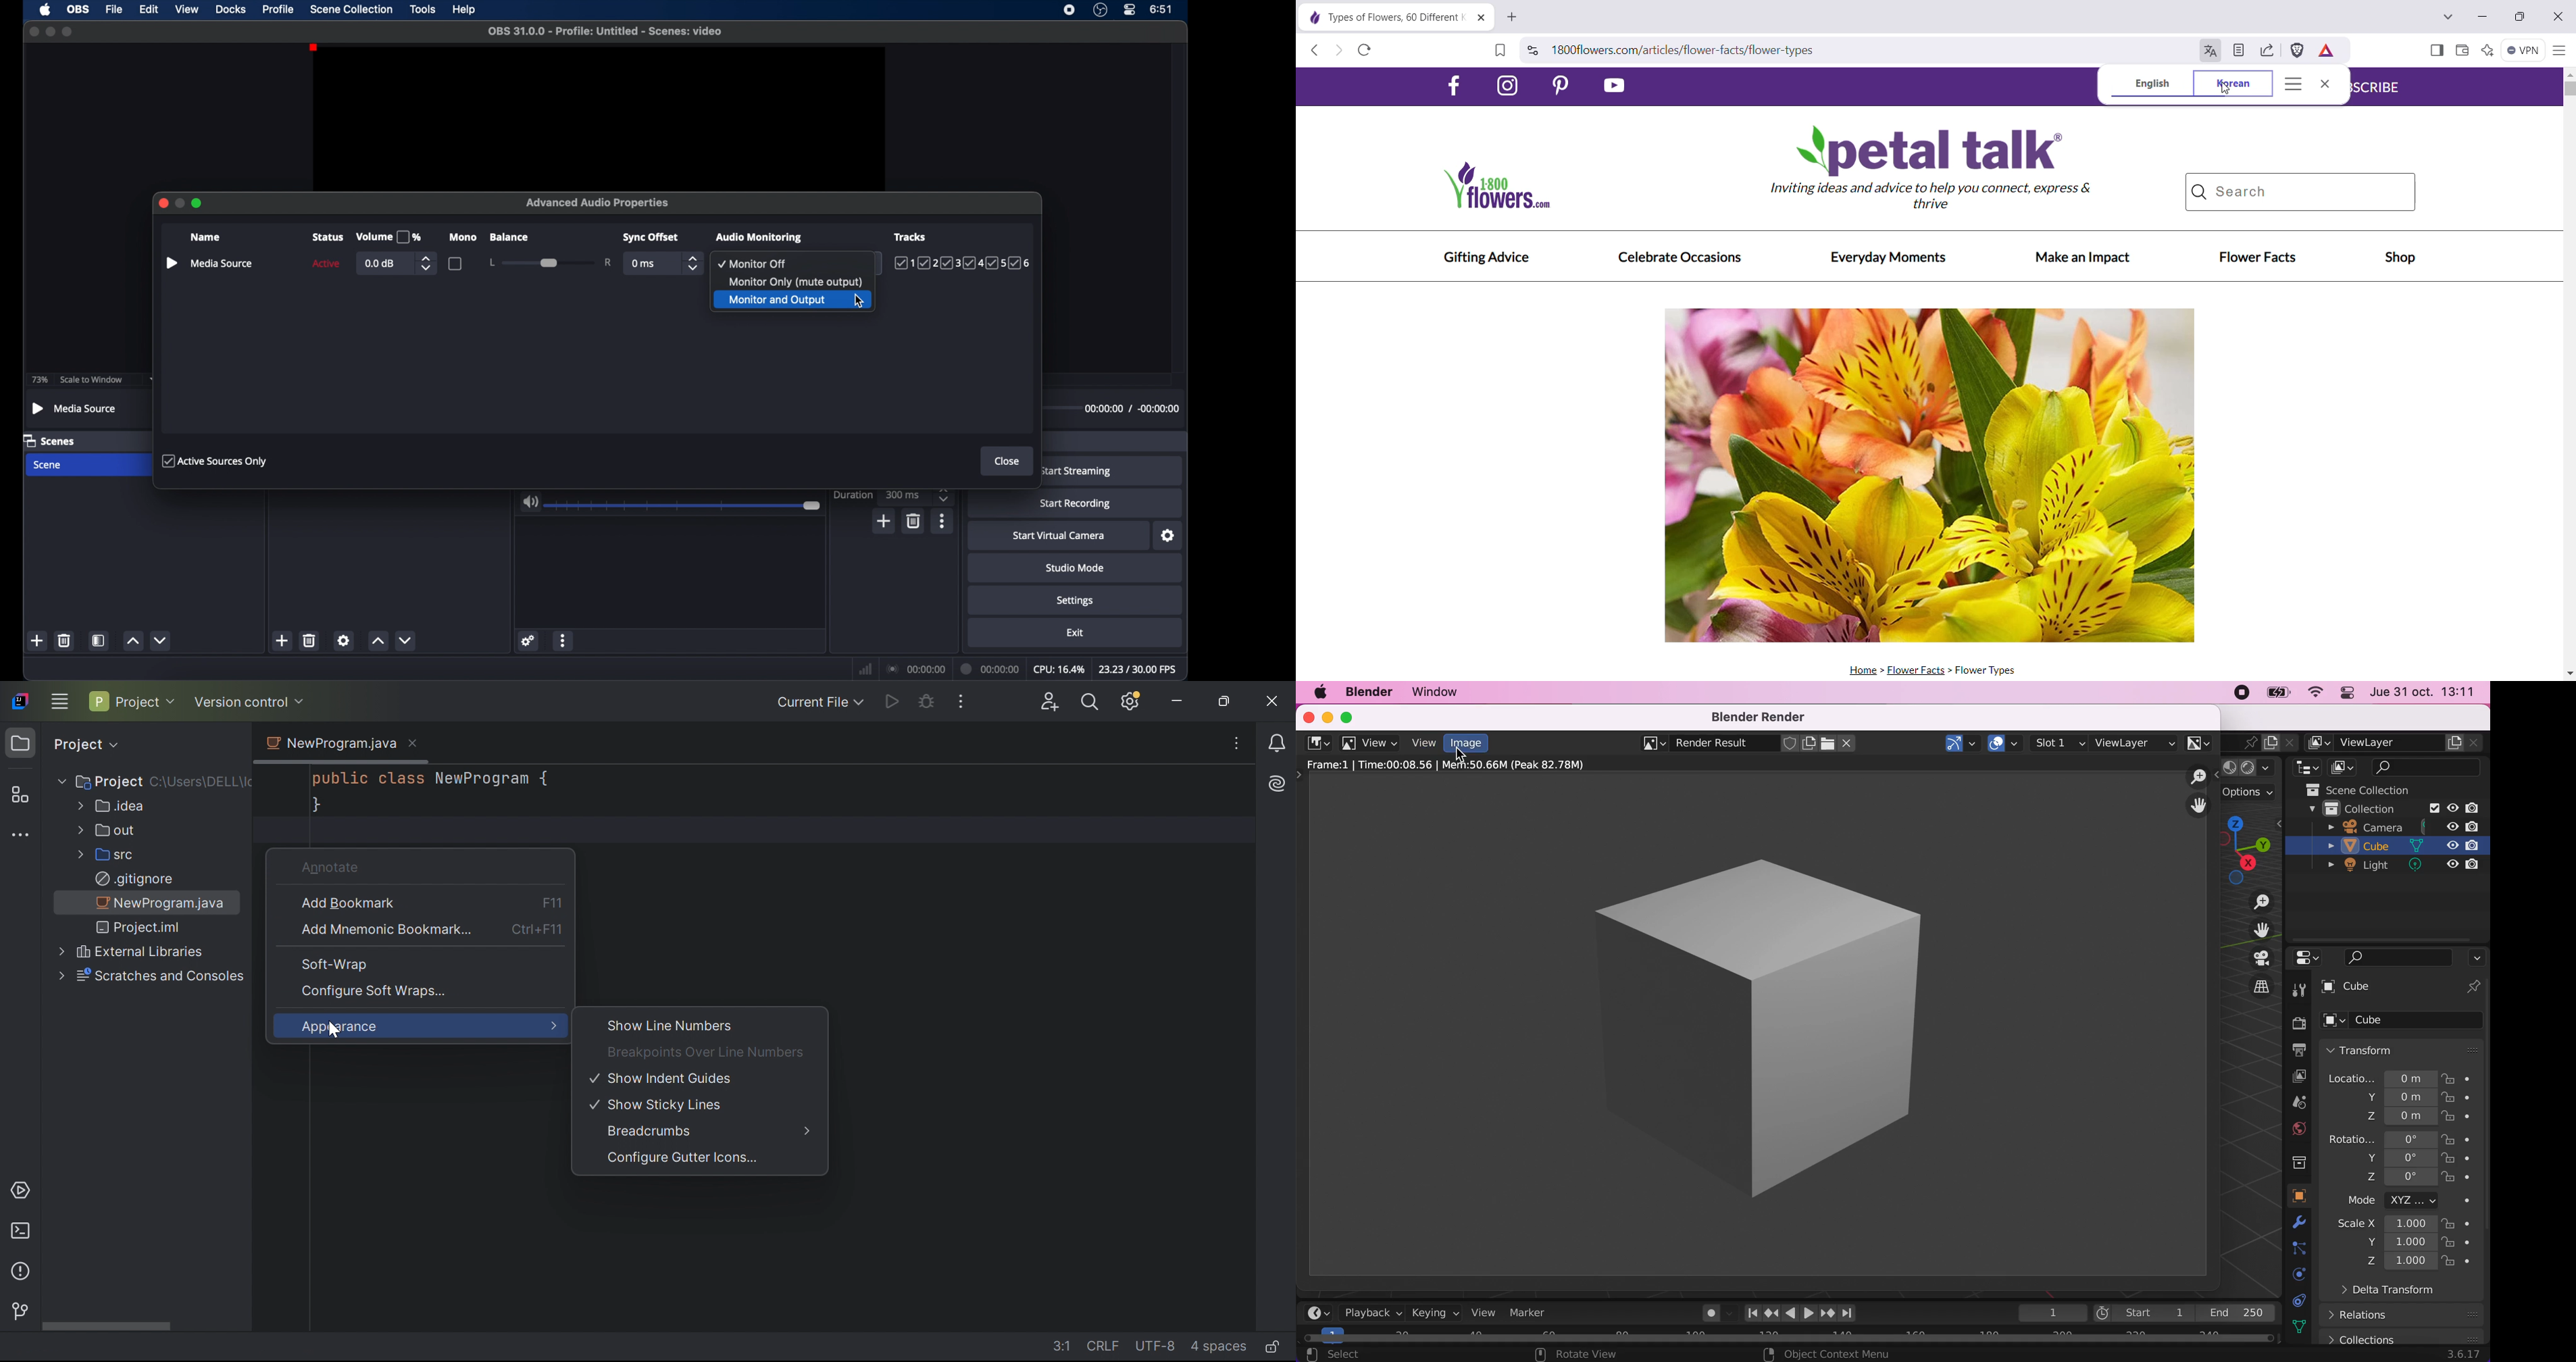 This screenshot has width=2576, height=1372. What do you see at coordinates (1533, 49) in the screenshot?
I see `View site information` at bounding box center [1533, 49].